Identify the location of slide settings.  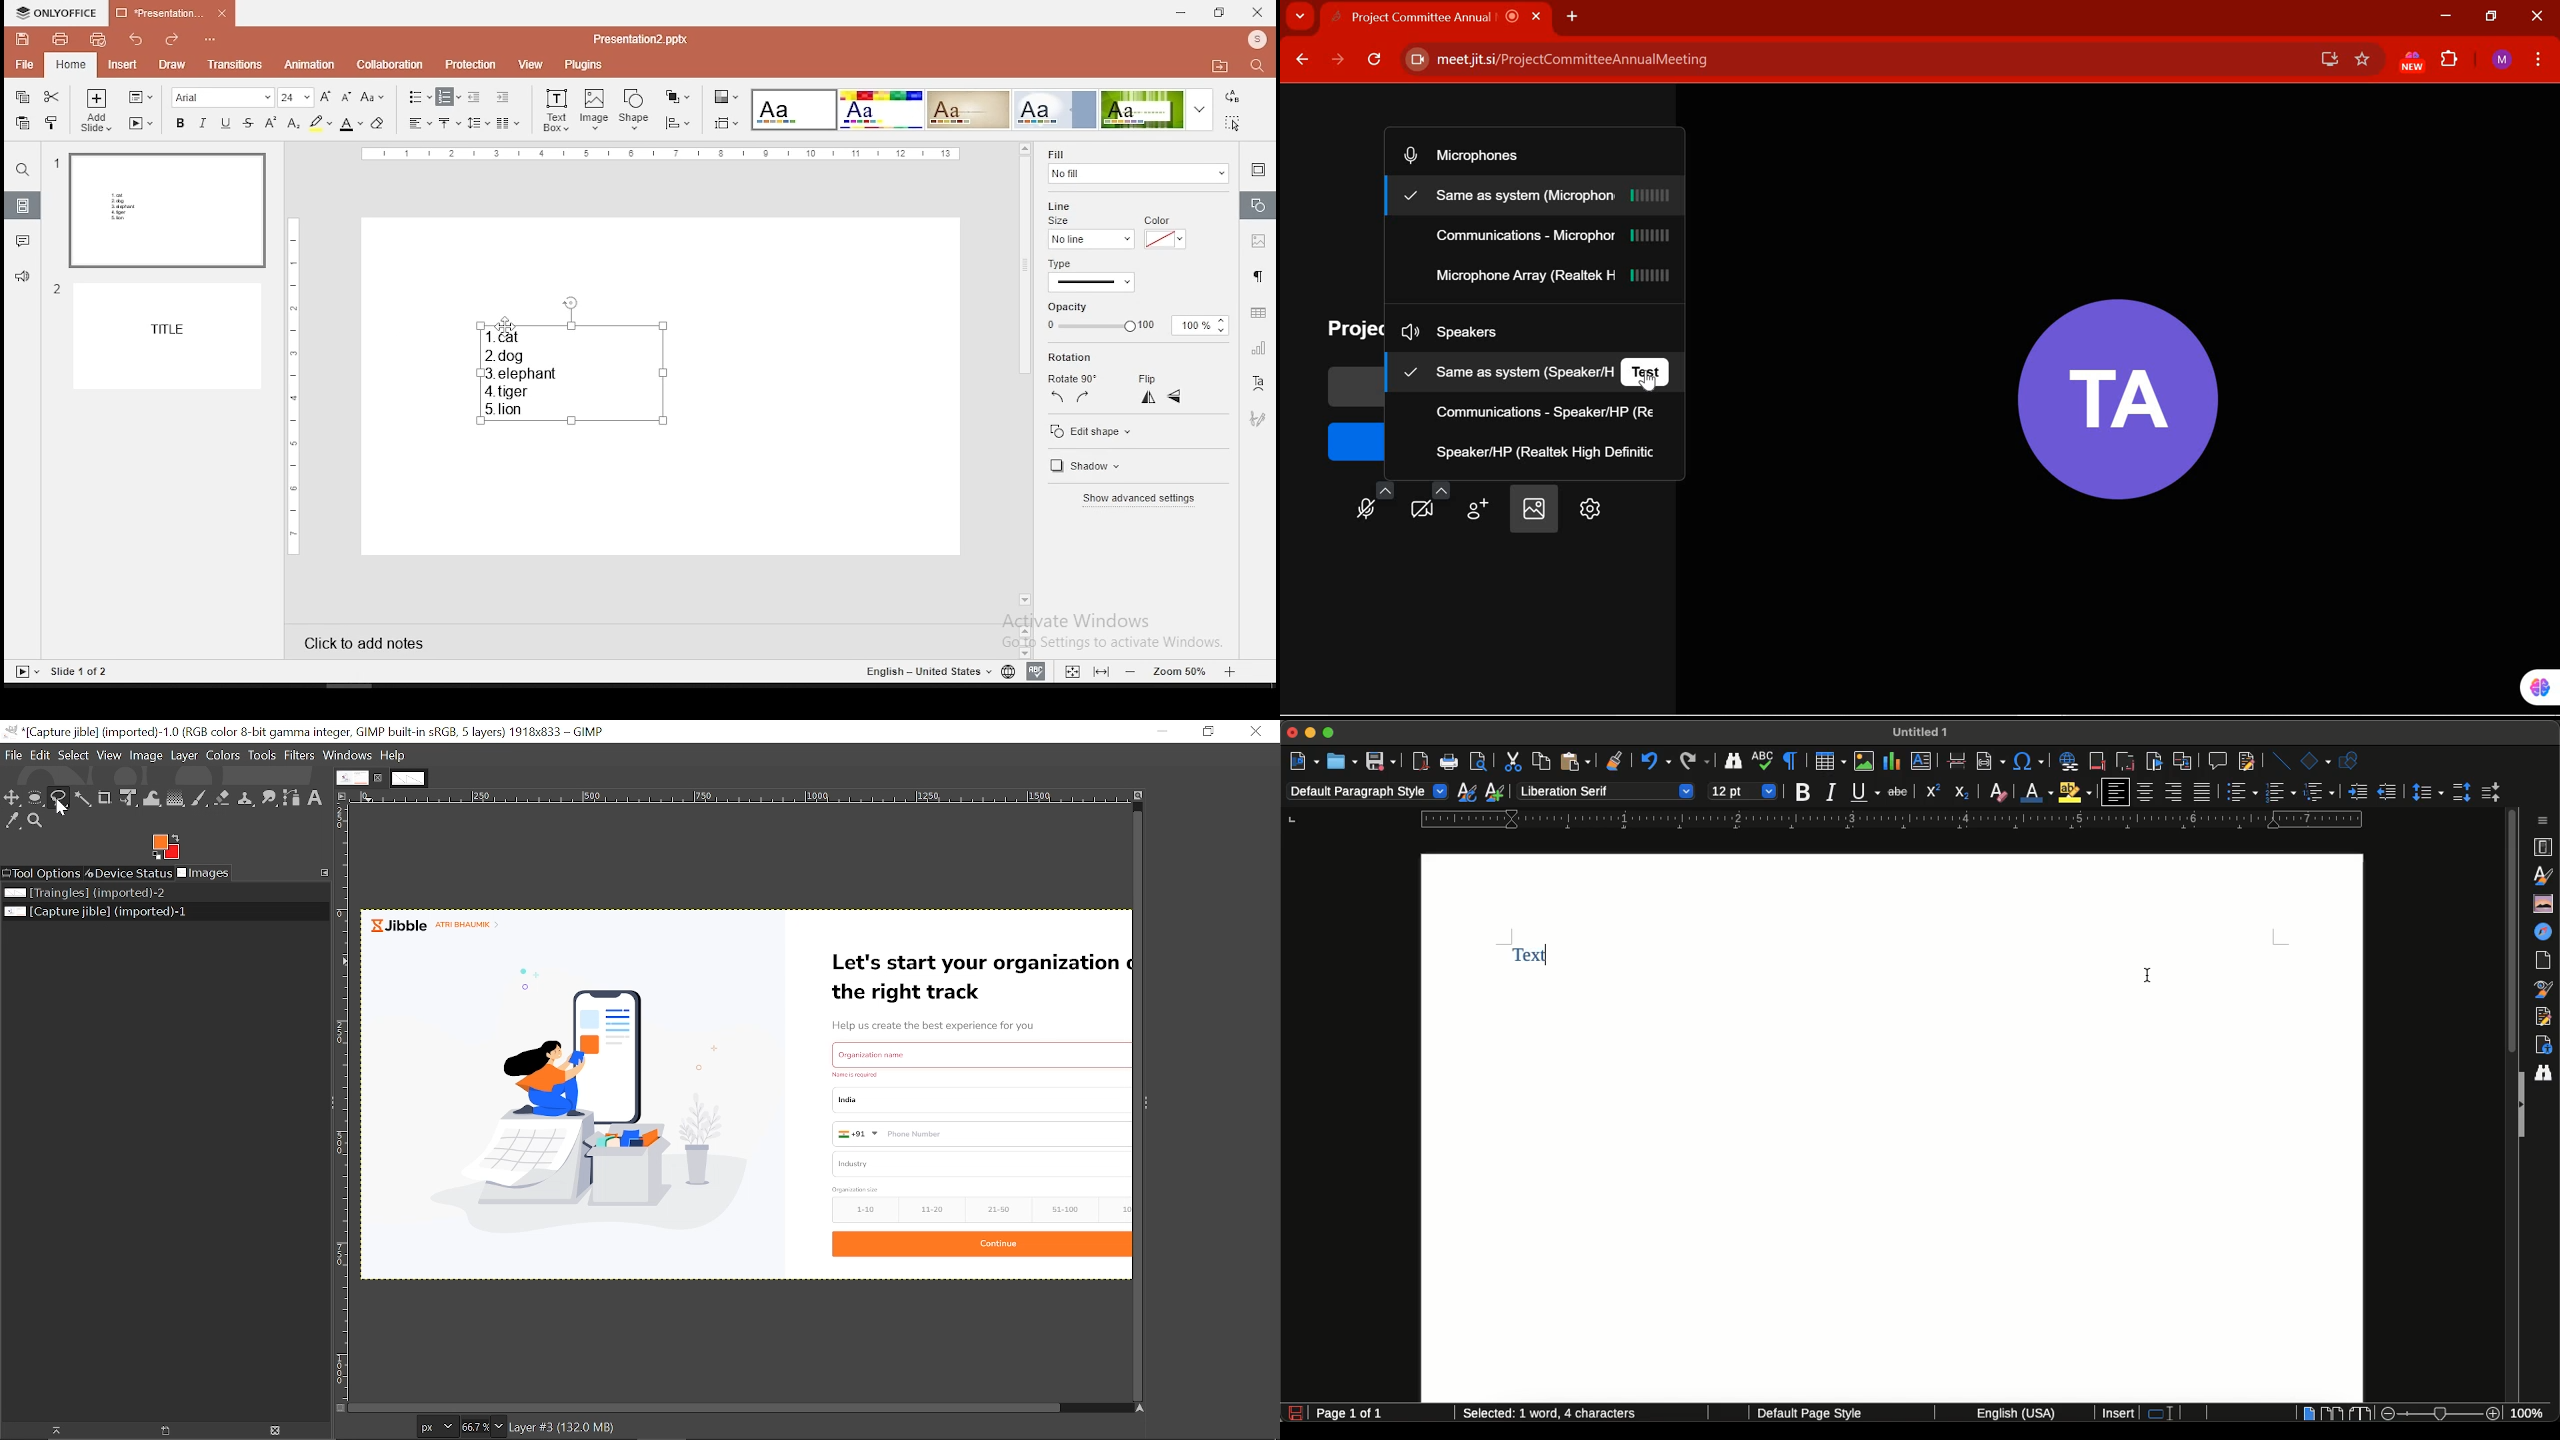
(1258, 172).